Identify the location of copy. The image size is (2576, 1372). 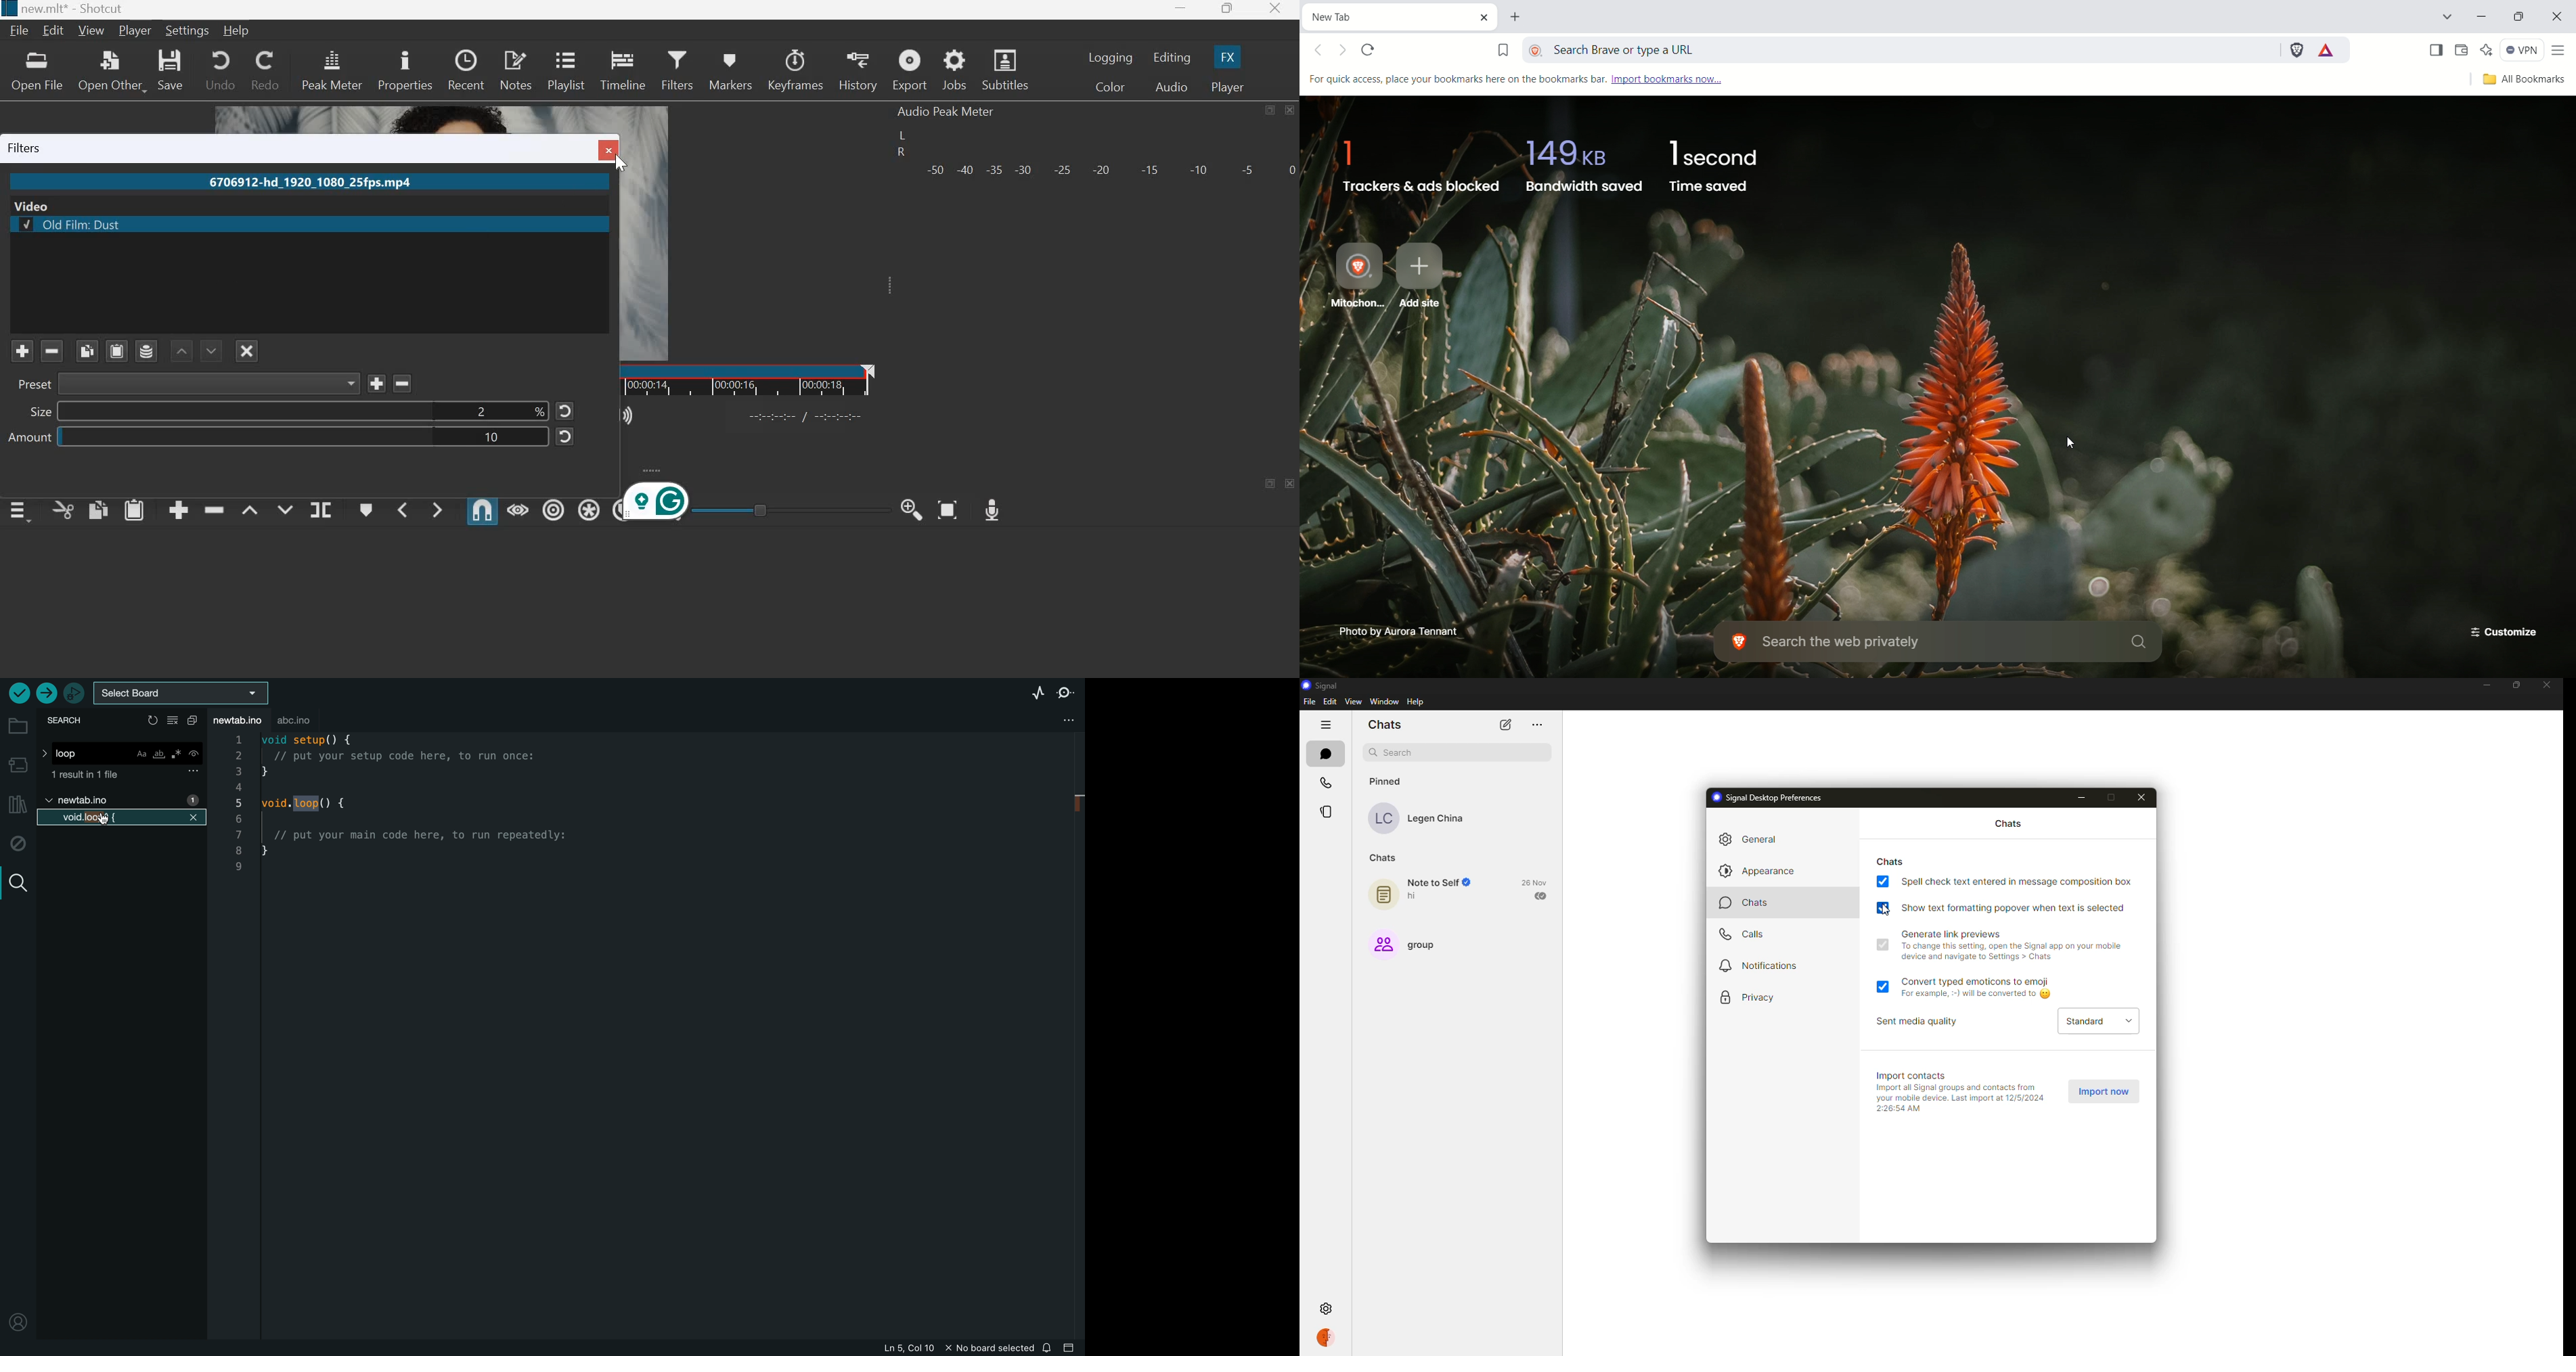
(99, 509).